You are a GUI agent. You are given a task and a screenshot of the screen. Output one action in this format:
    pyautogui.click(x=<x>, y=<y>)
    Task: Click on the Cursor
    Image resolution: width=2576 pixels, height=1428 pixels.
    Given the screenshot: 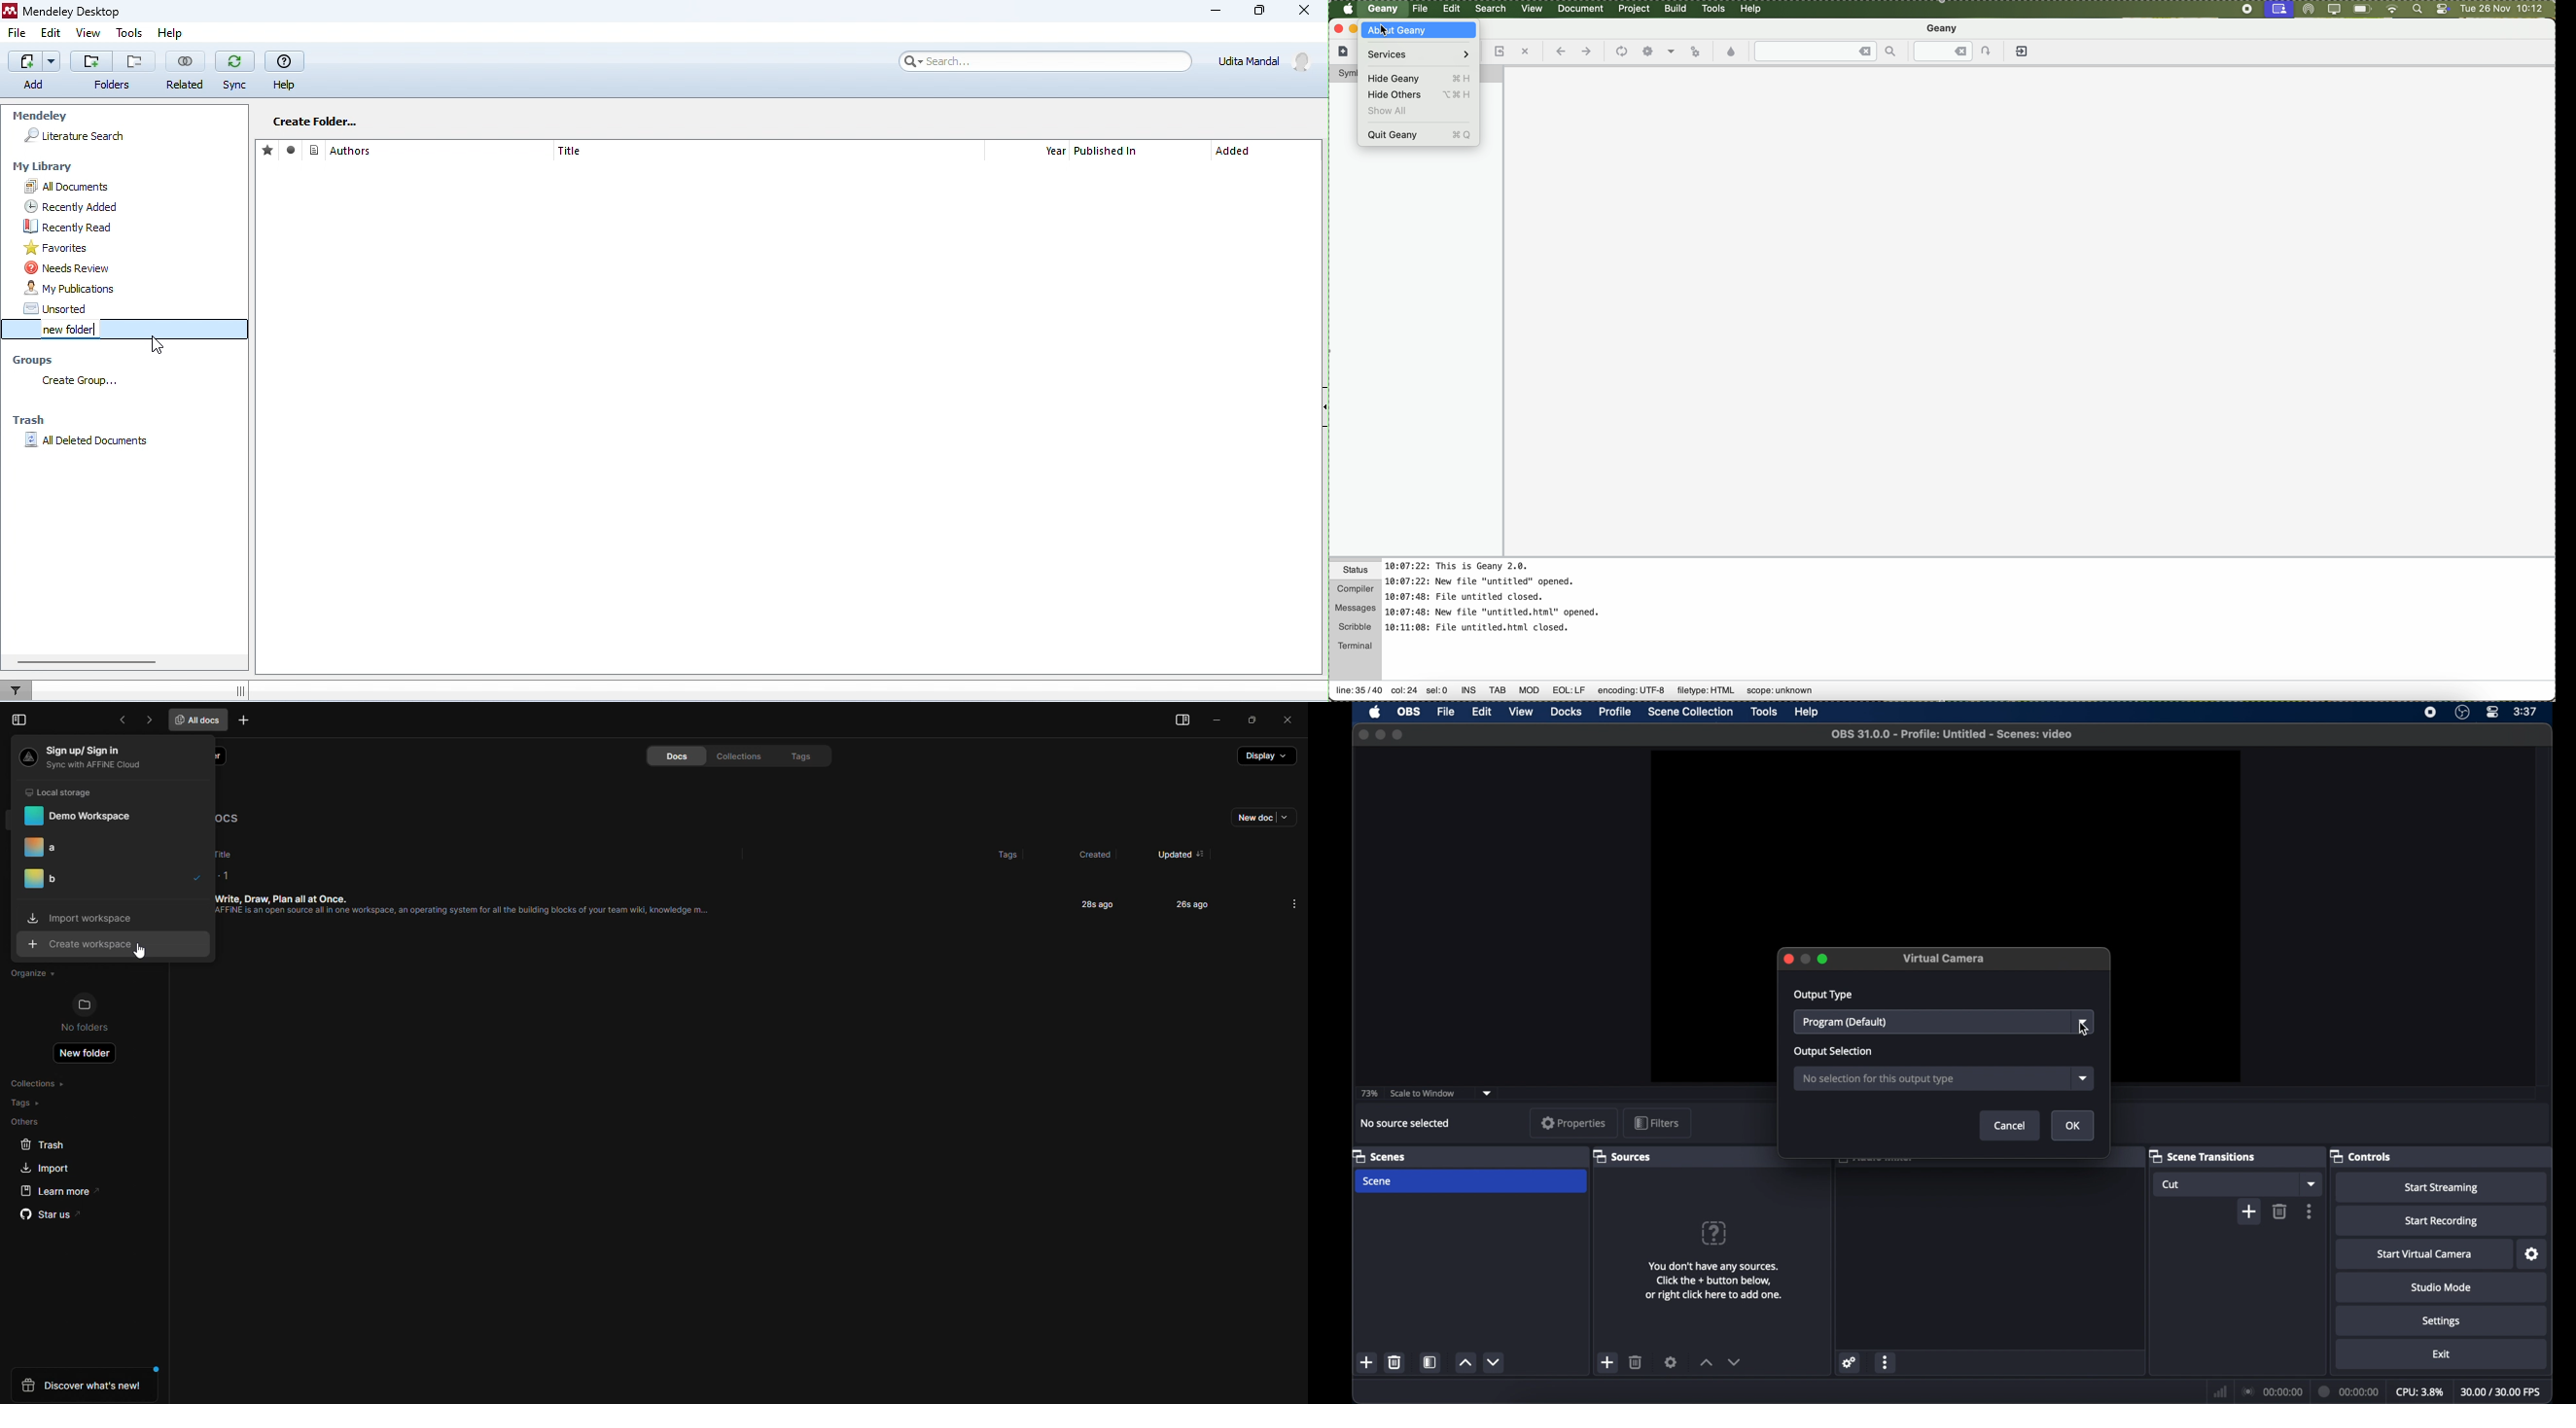 What is the action you would take?
    pyautogui.click(x=2084, y=1030)
    